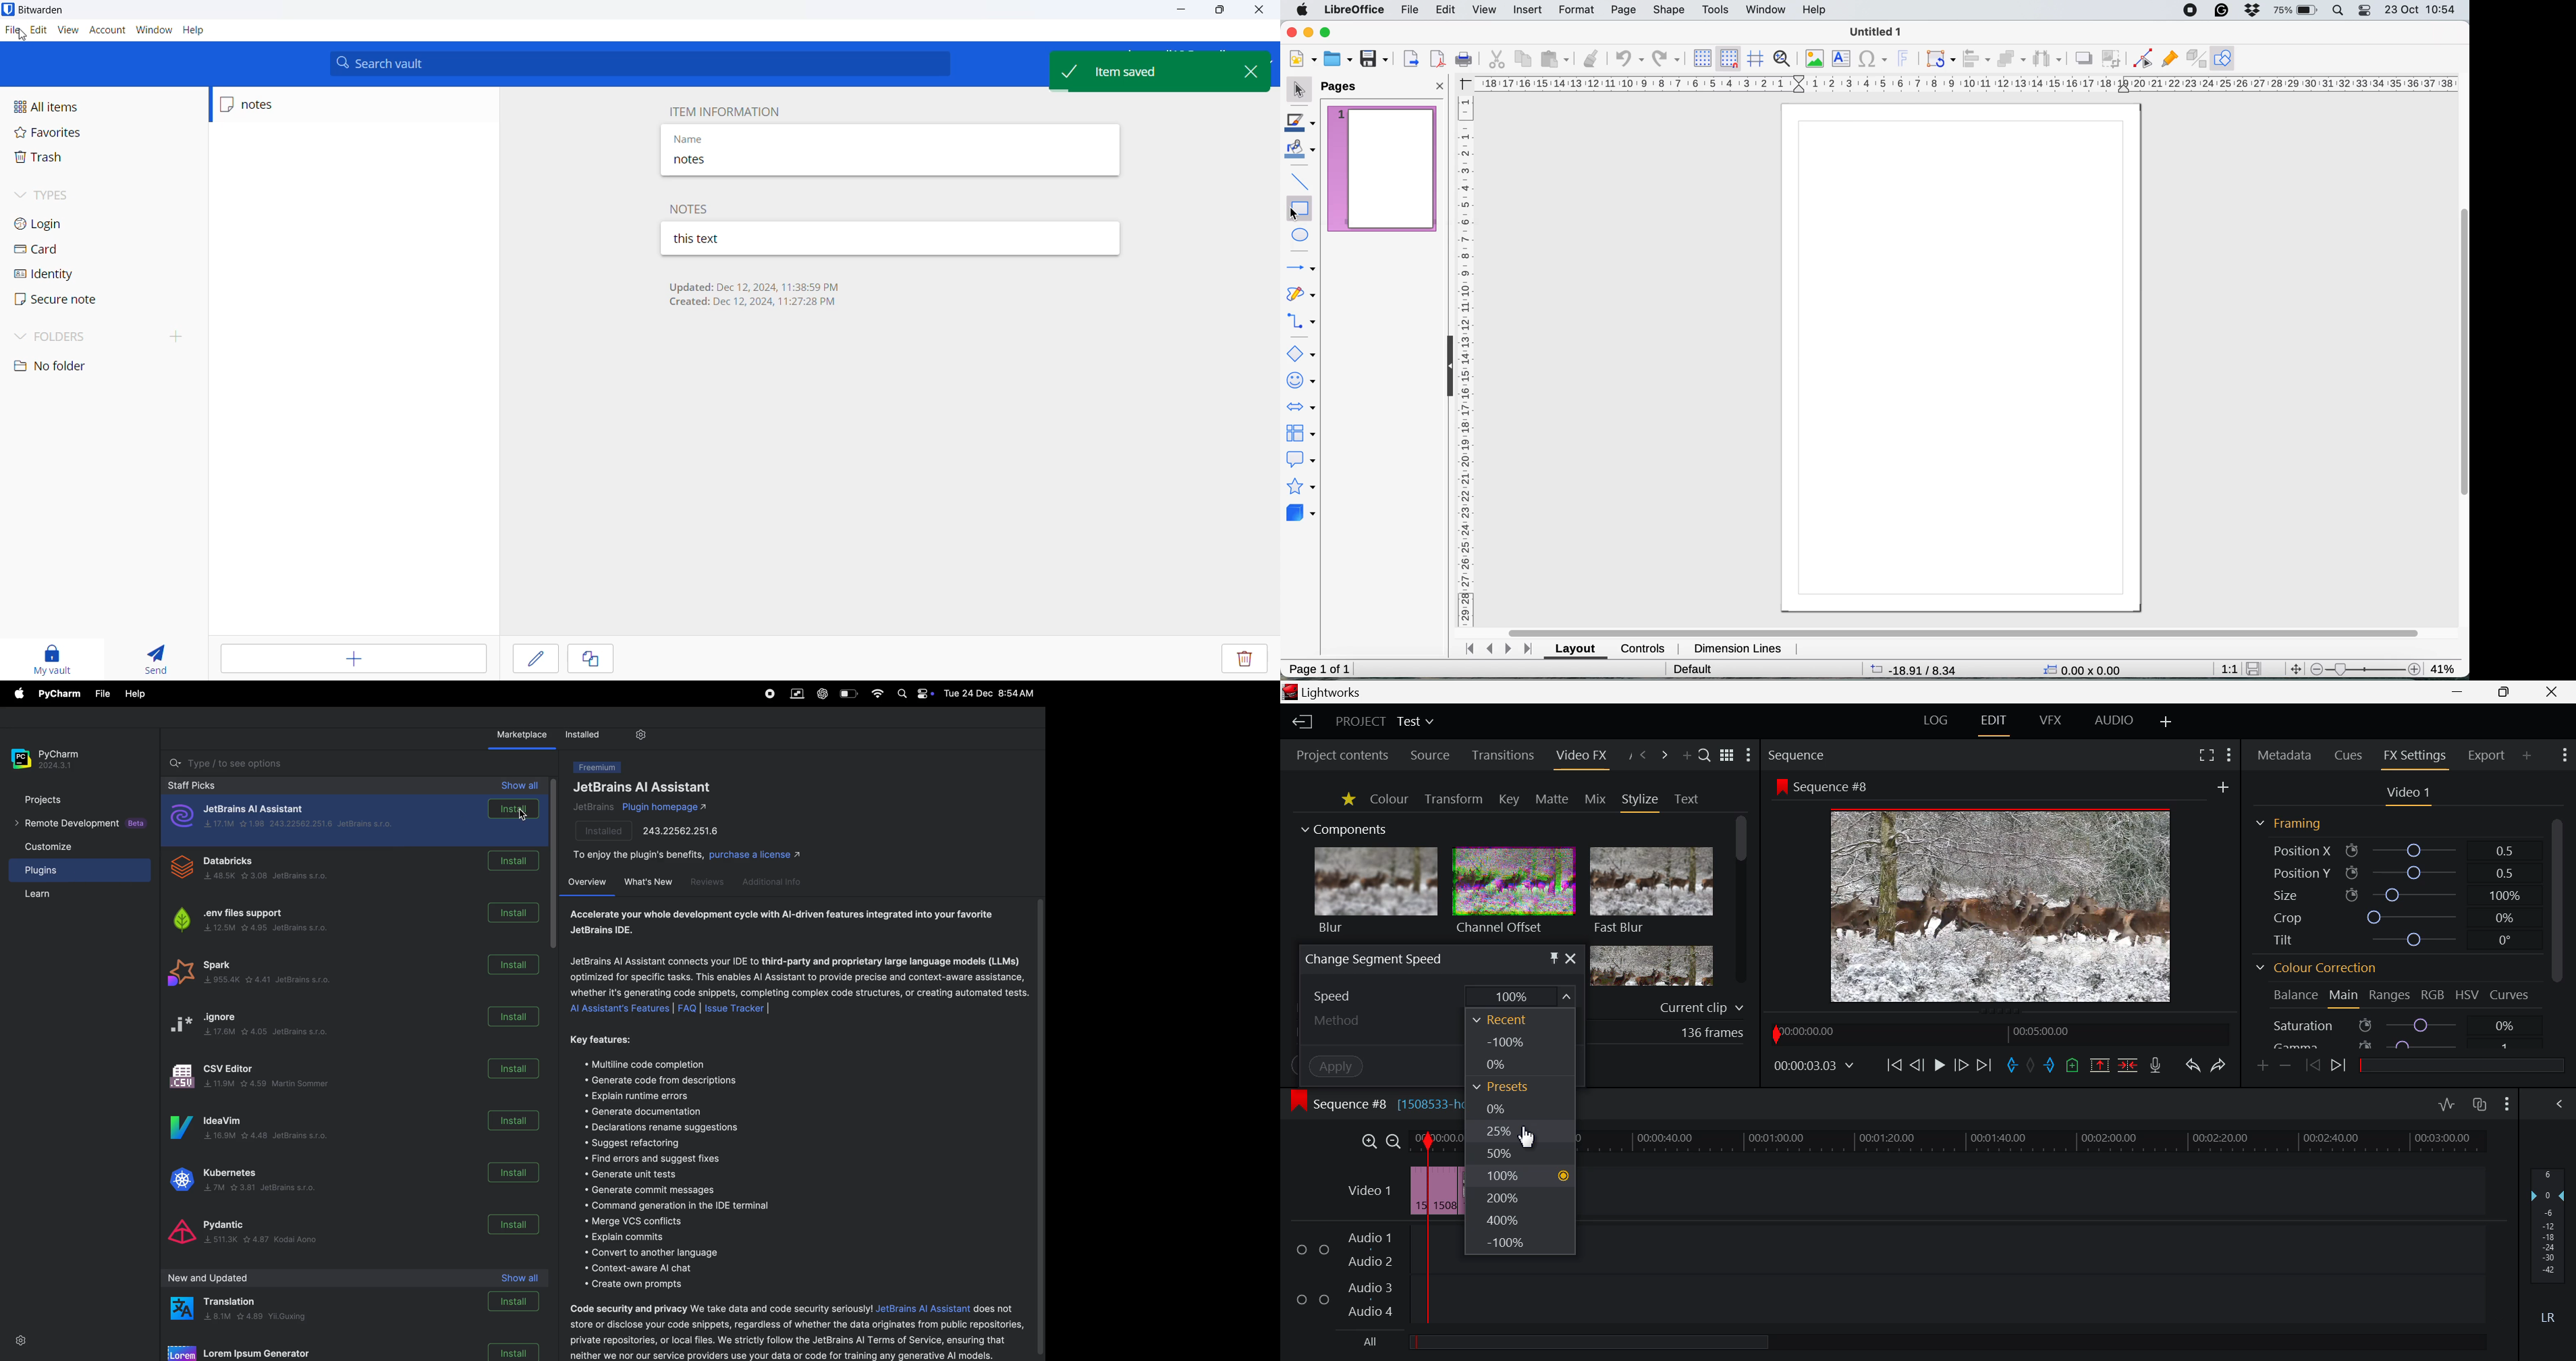  Describe the element at coordinates (1756, 60) in the screenshot. I see `helplines when moving` at that location.